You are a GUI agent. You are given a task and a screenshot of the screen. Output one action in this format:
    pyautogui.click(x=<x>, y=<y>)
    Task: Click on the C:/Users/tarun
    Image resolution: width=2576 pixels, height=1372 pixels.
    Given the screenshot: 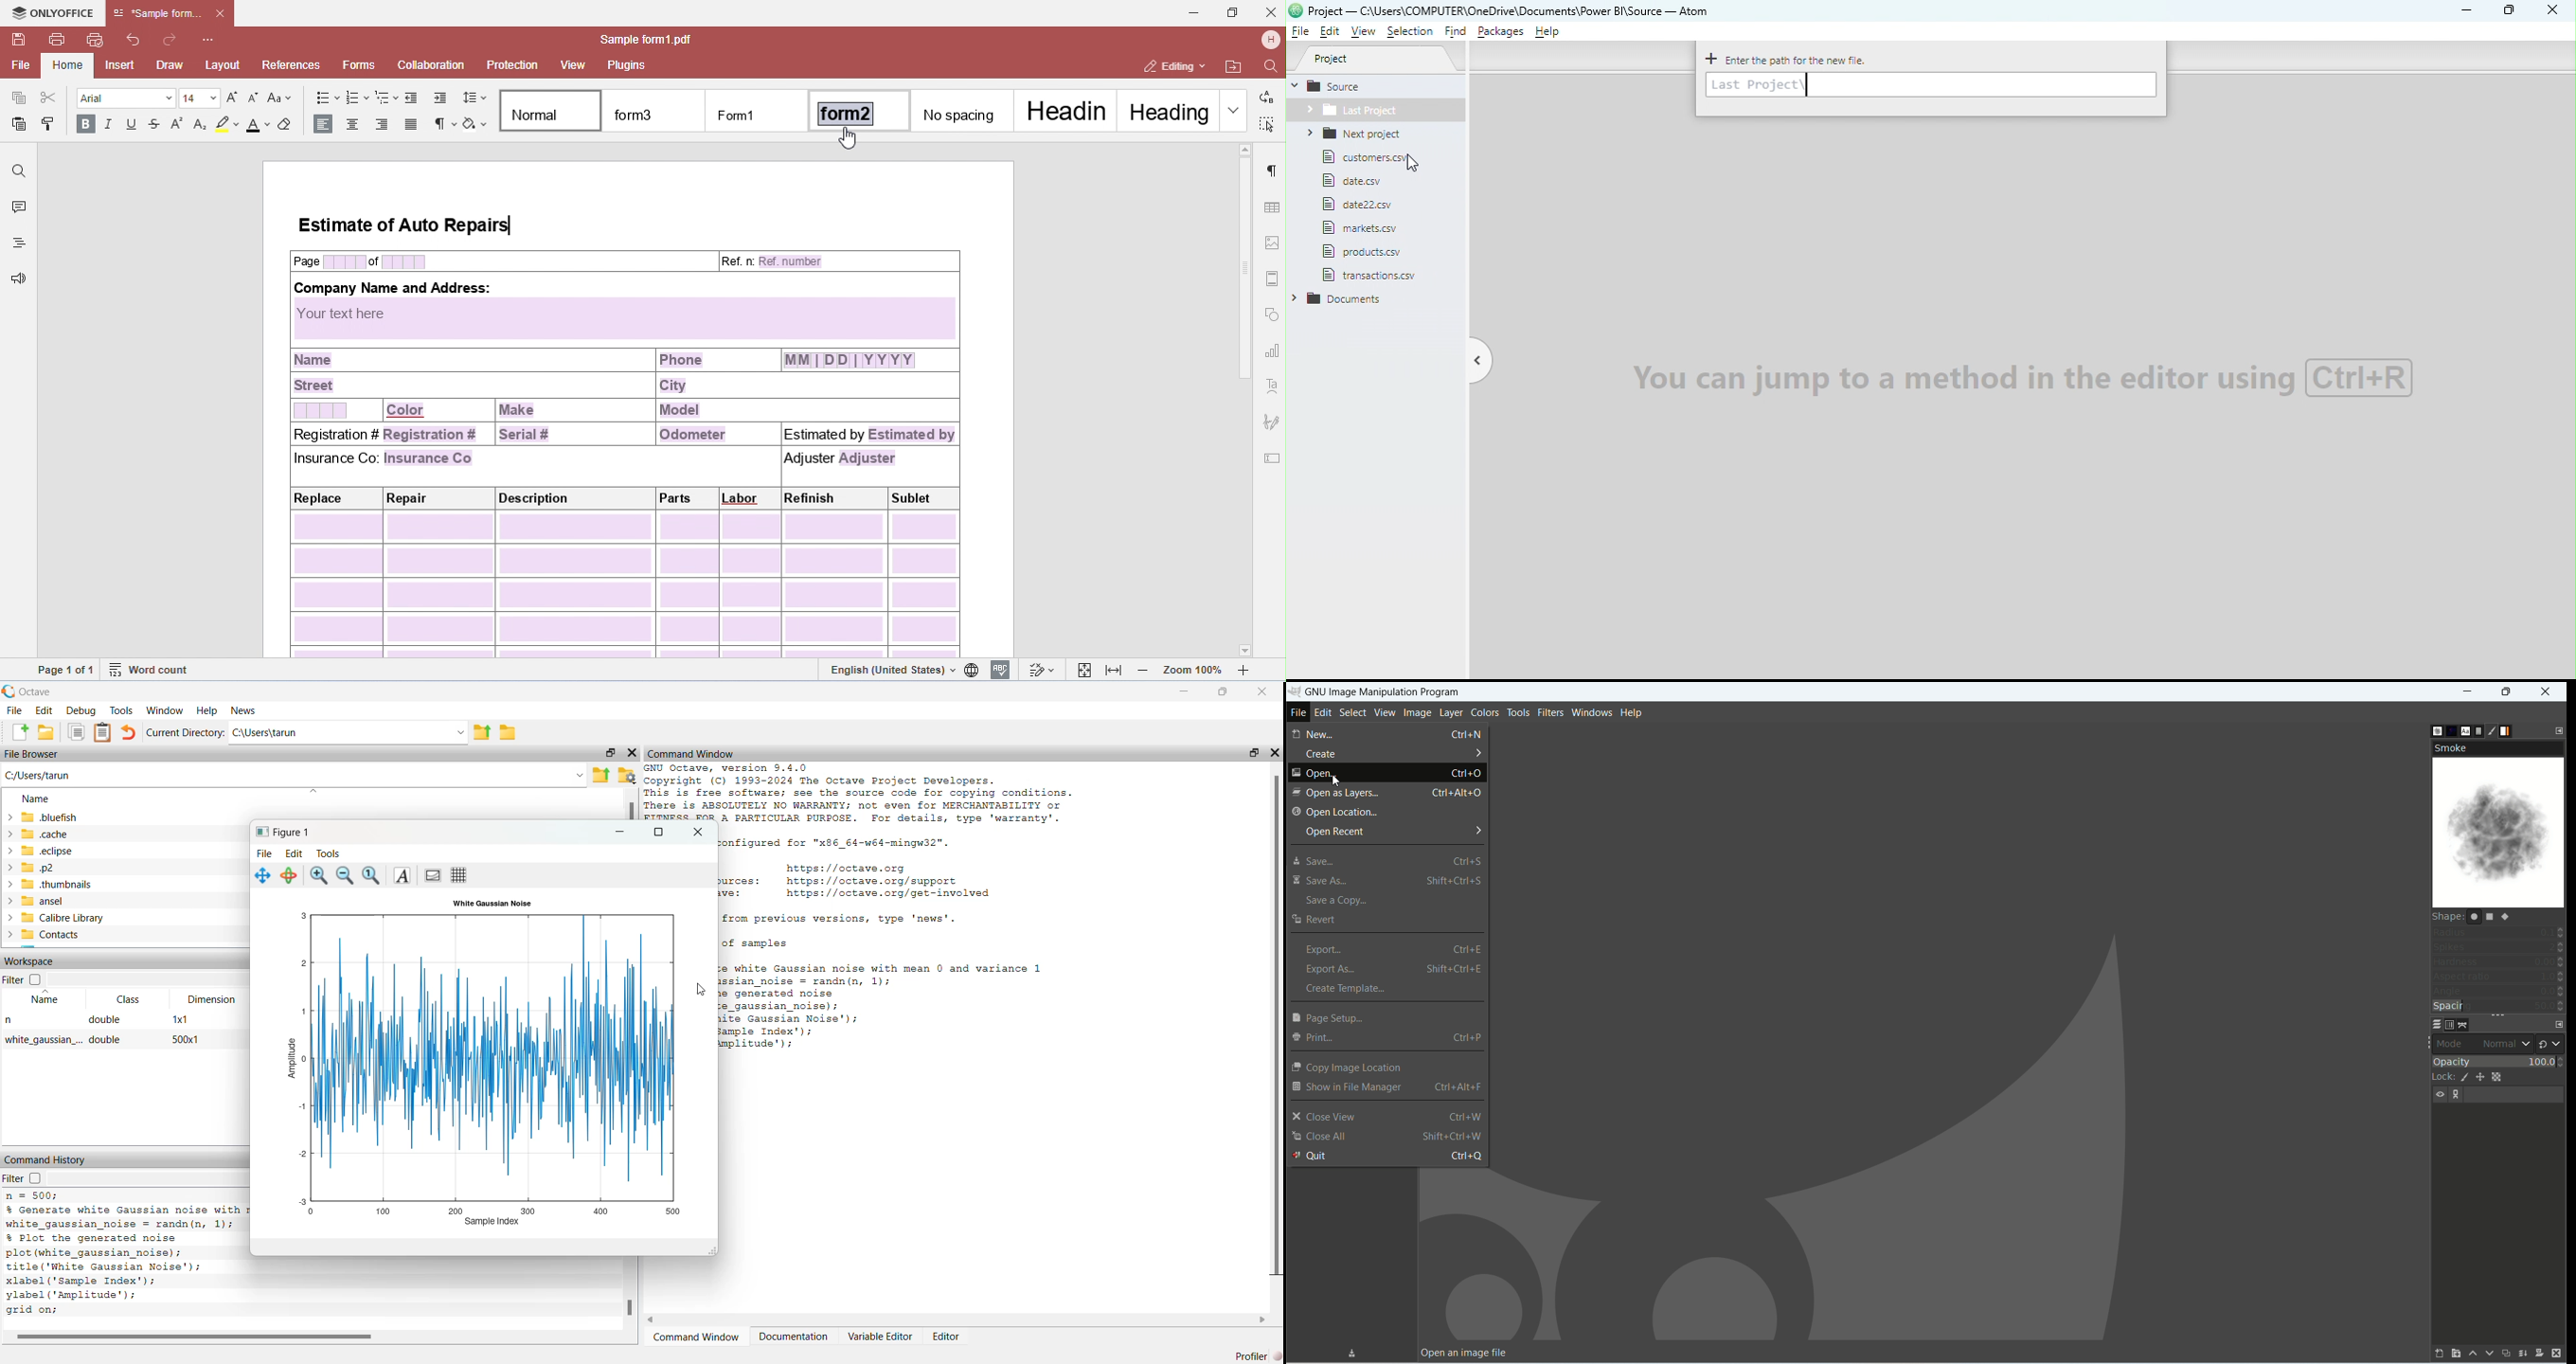 What is the action you would take?
    pyautogui.click(x=296, y=778)
    